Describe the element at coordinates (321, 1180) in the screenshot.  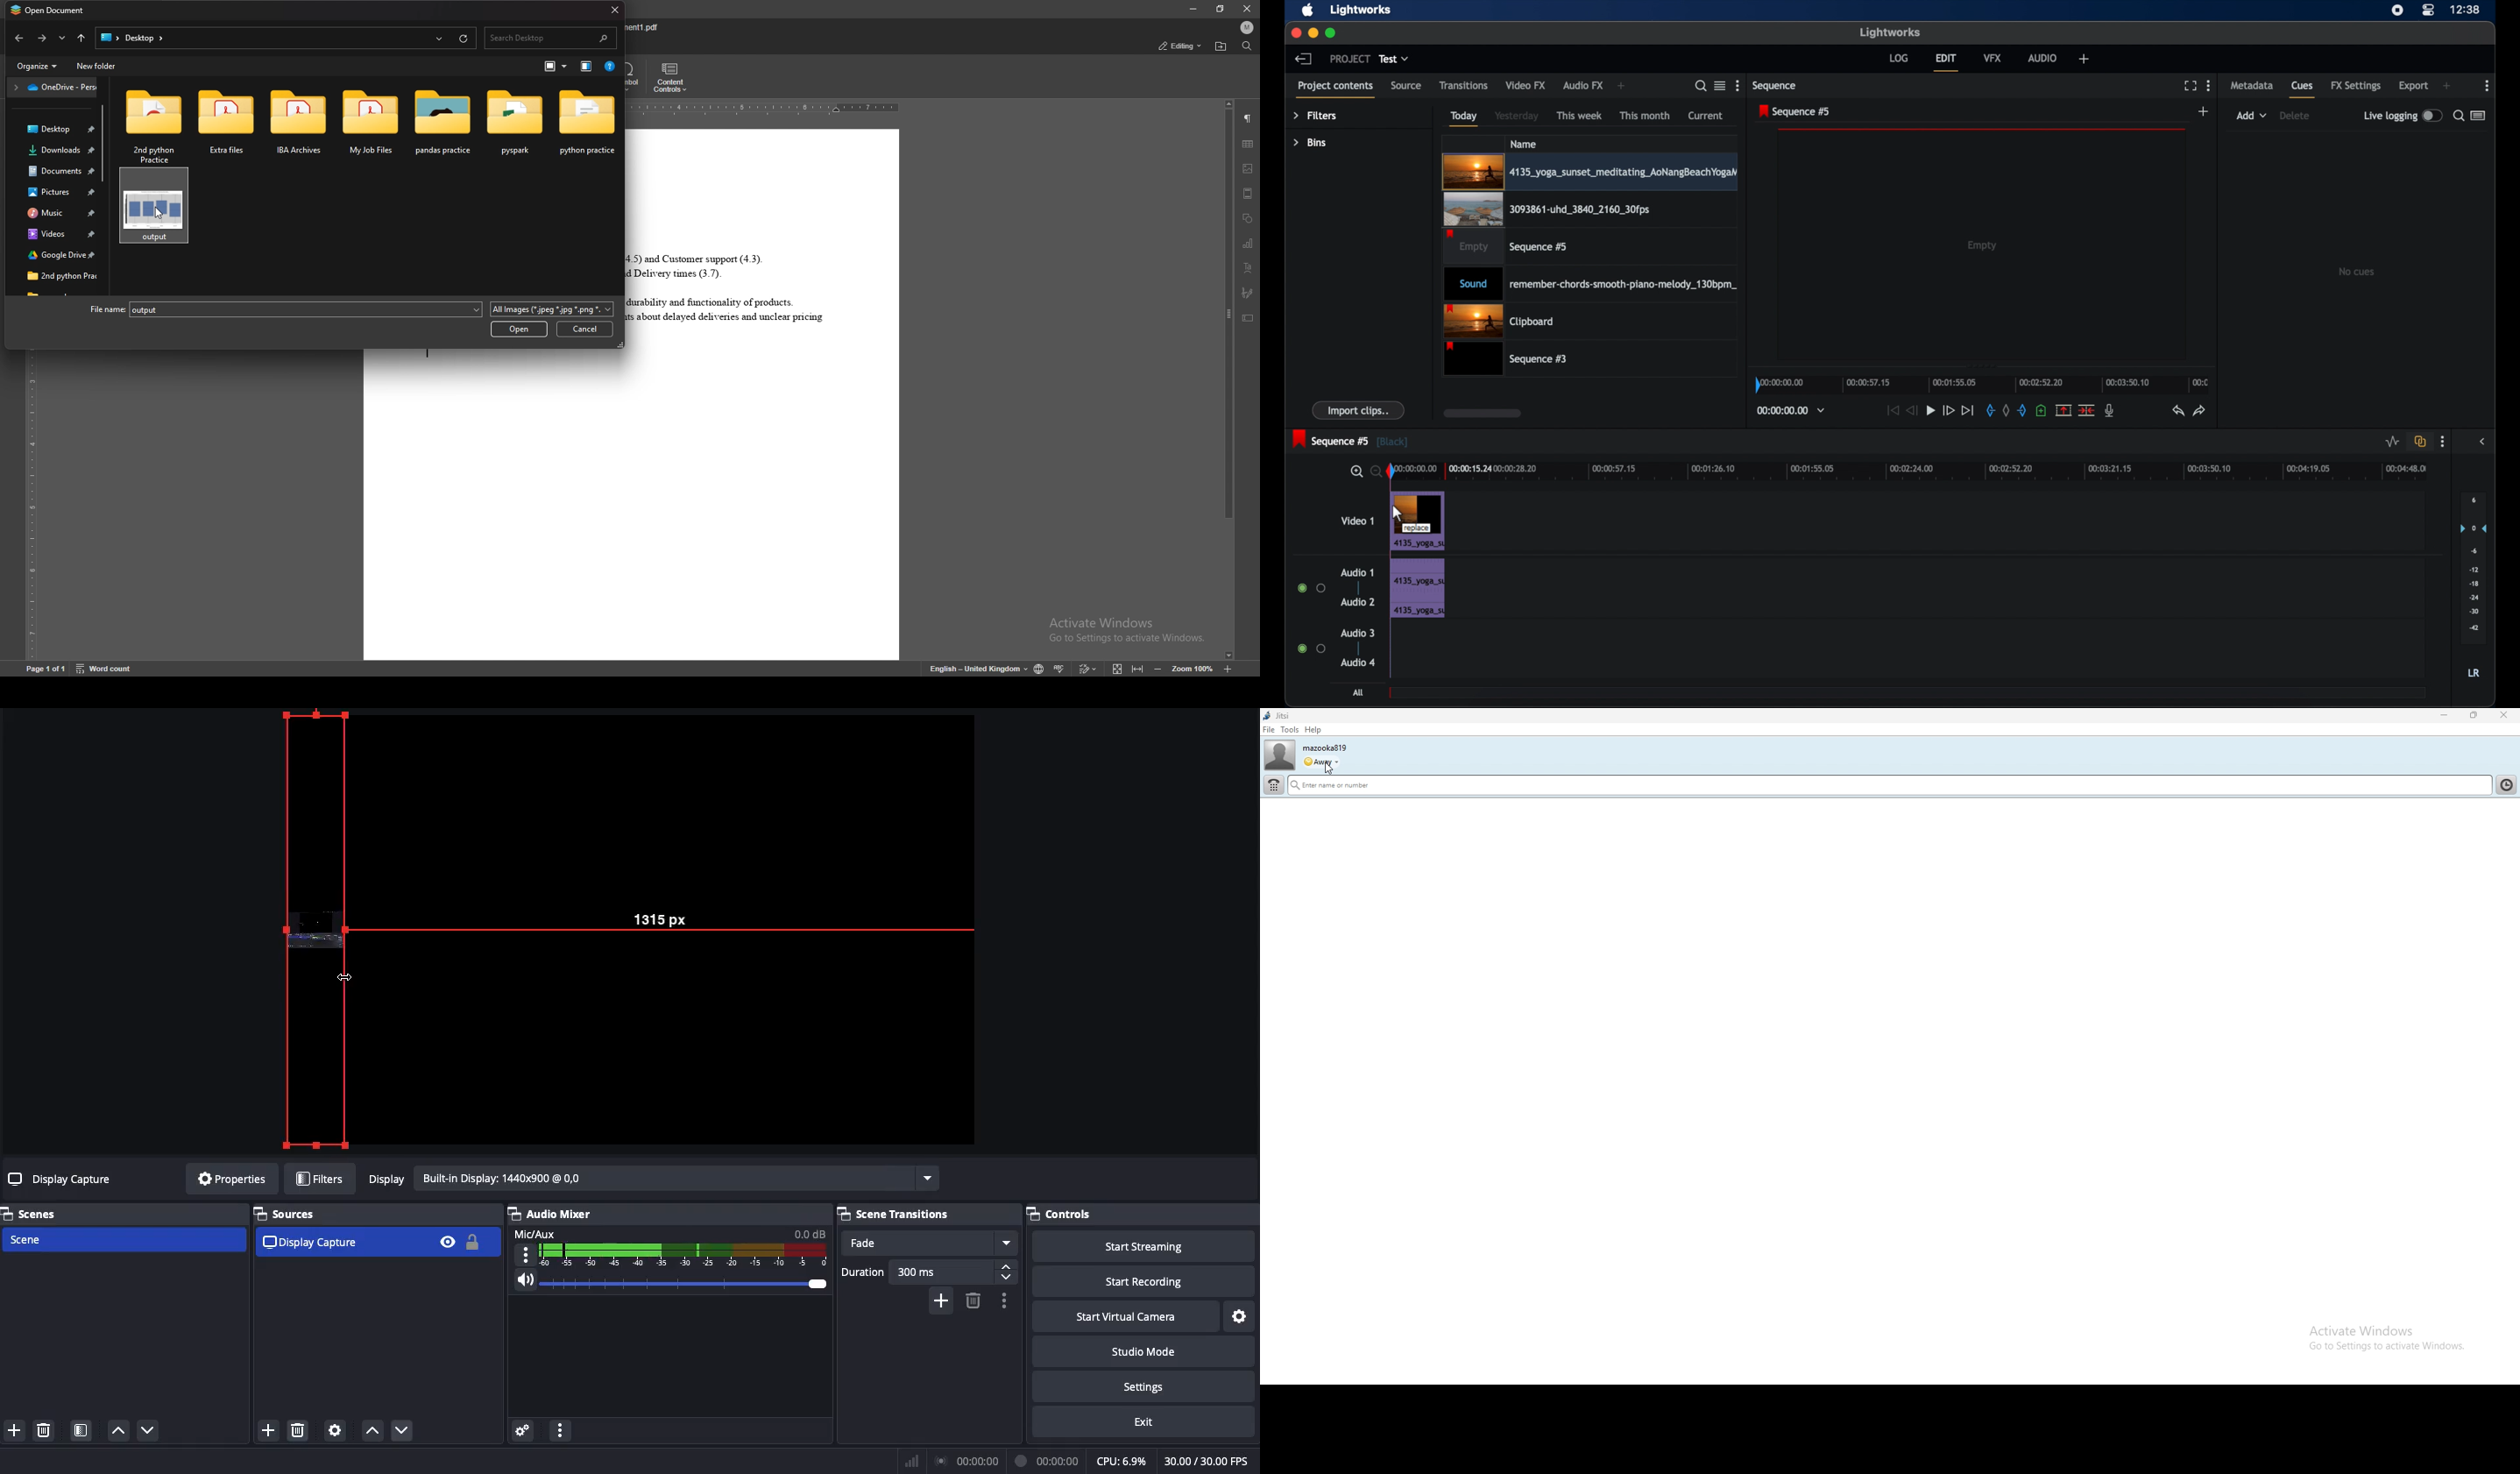
I see `Filters` at that location.